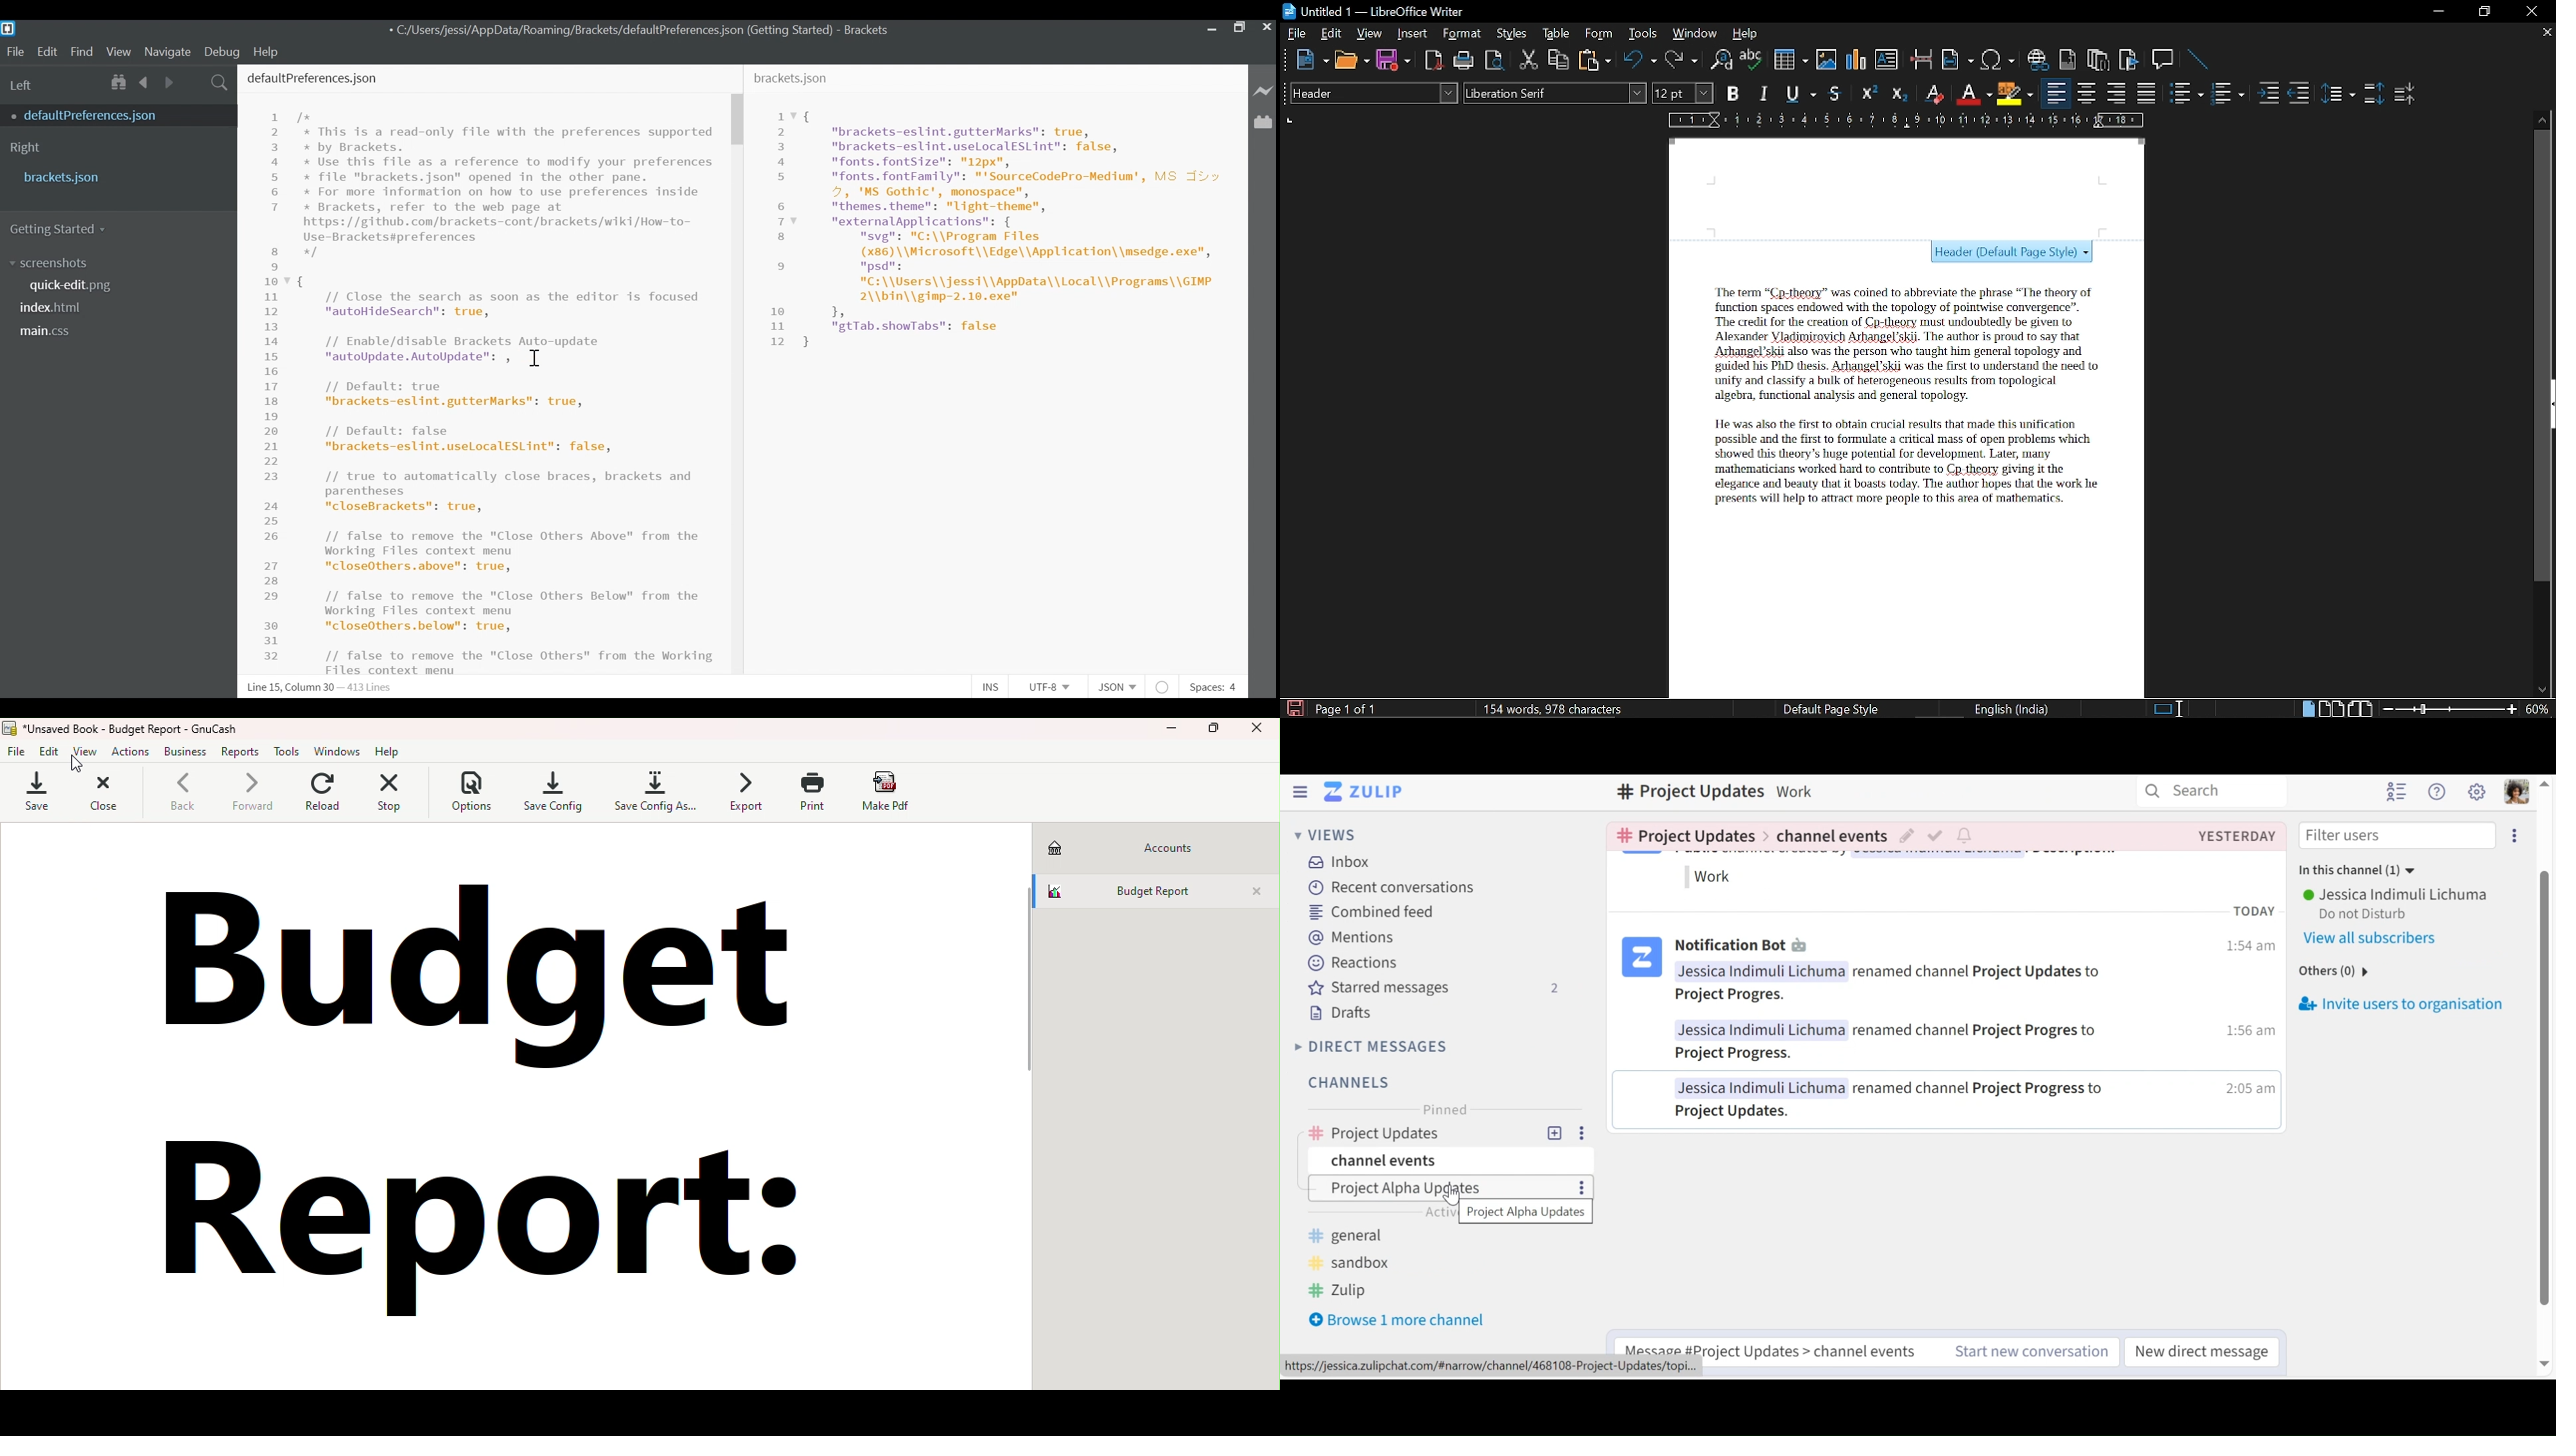 The image size is (2576, 1456). What do you see at coordinates (273, 51) in the screenshot?
I see `Help` at bounding box center [273, 51].